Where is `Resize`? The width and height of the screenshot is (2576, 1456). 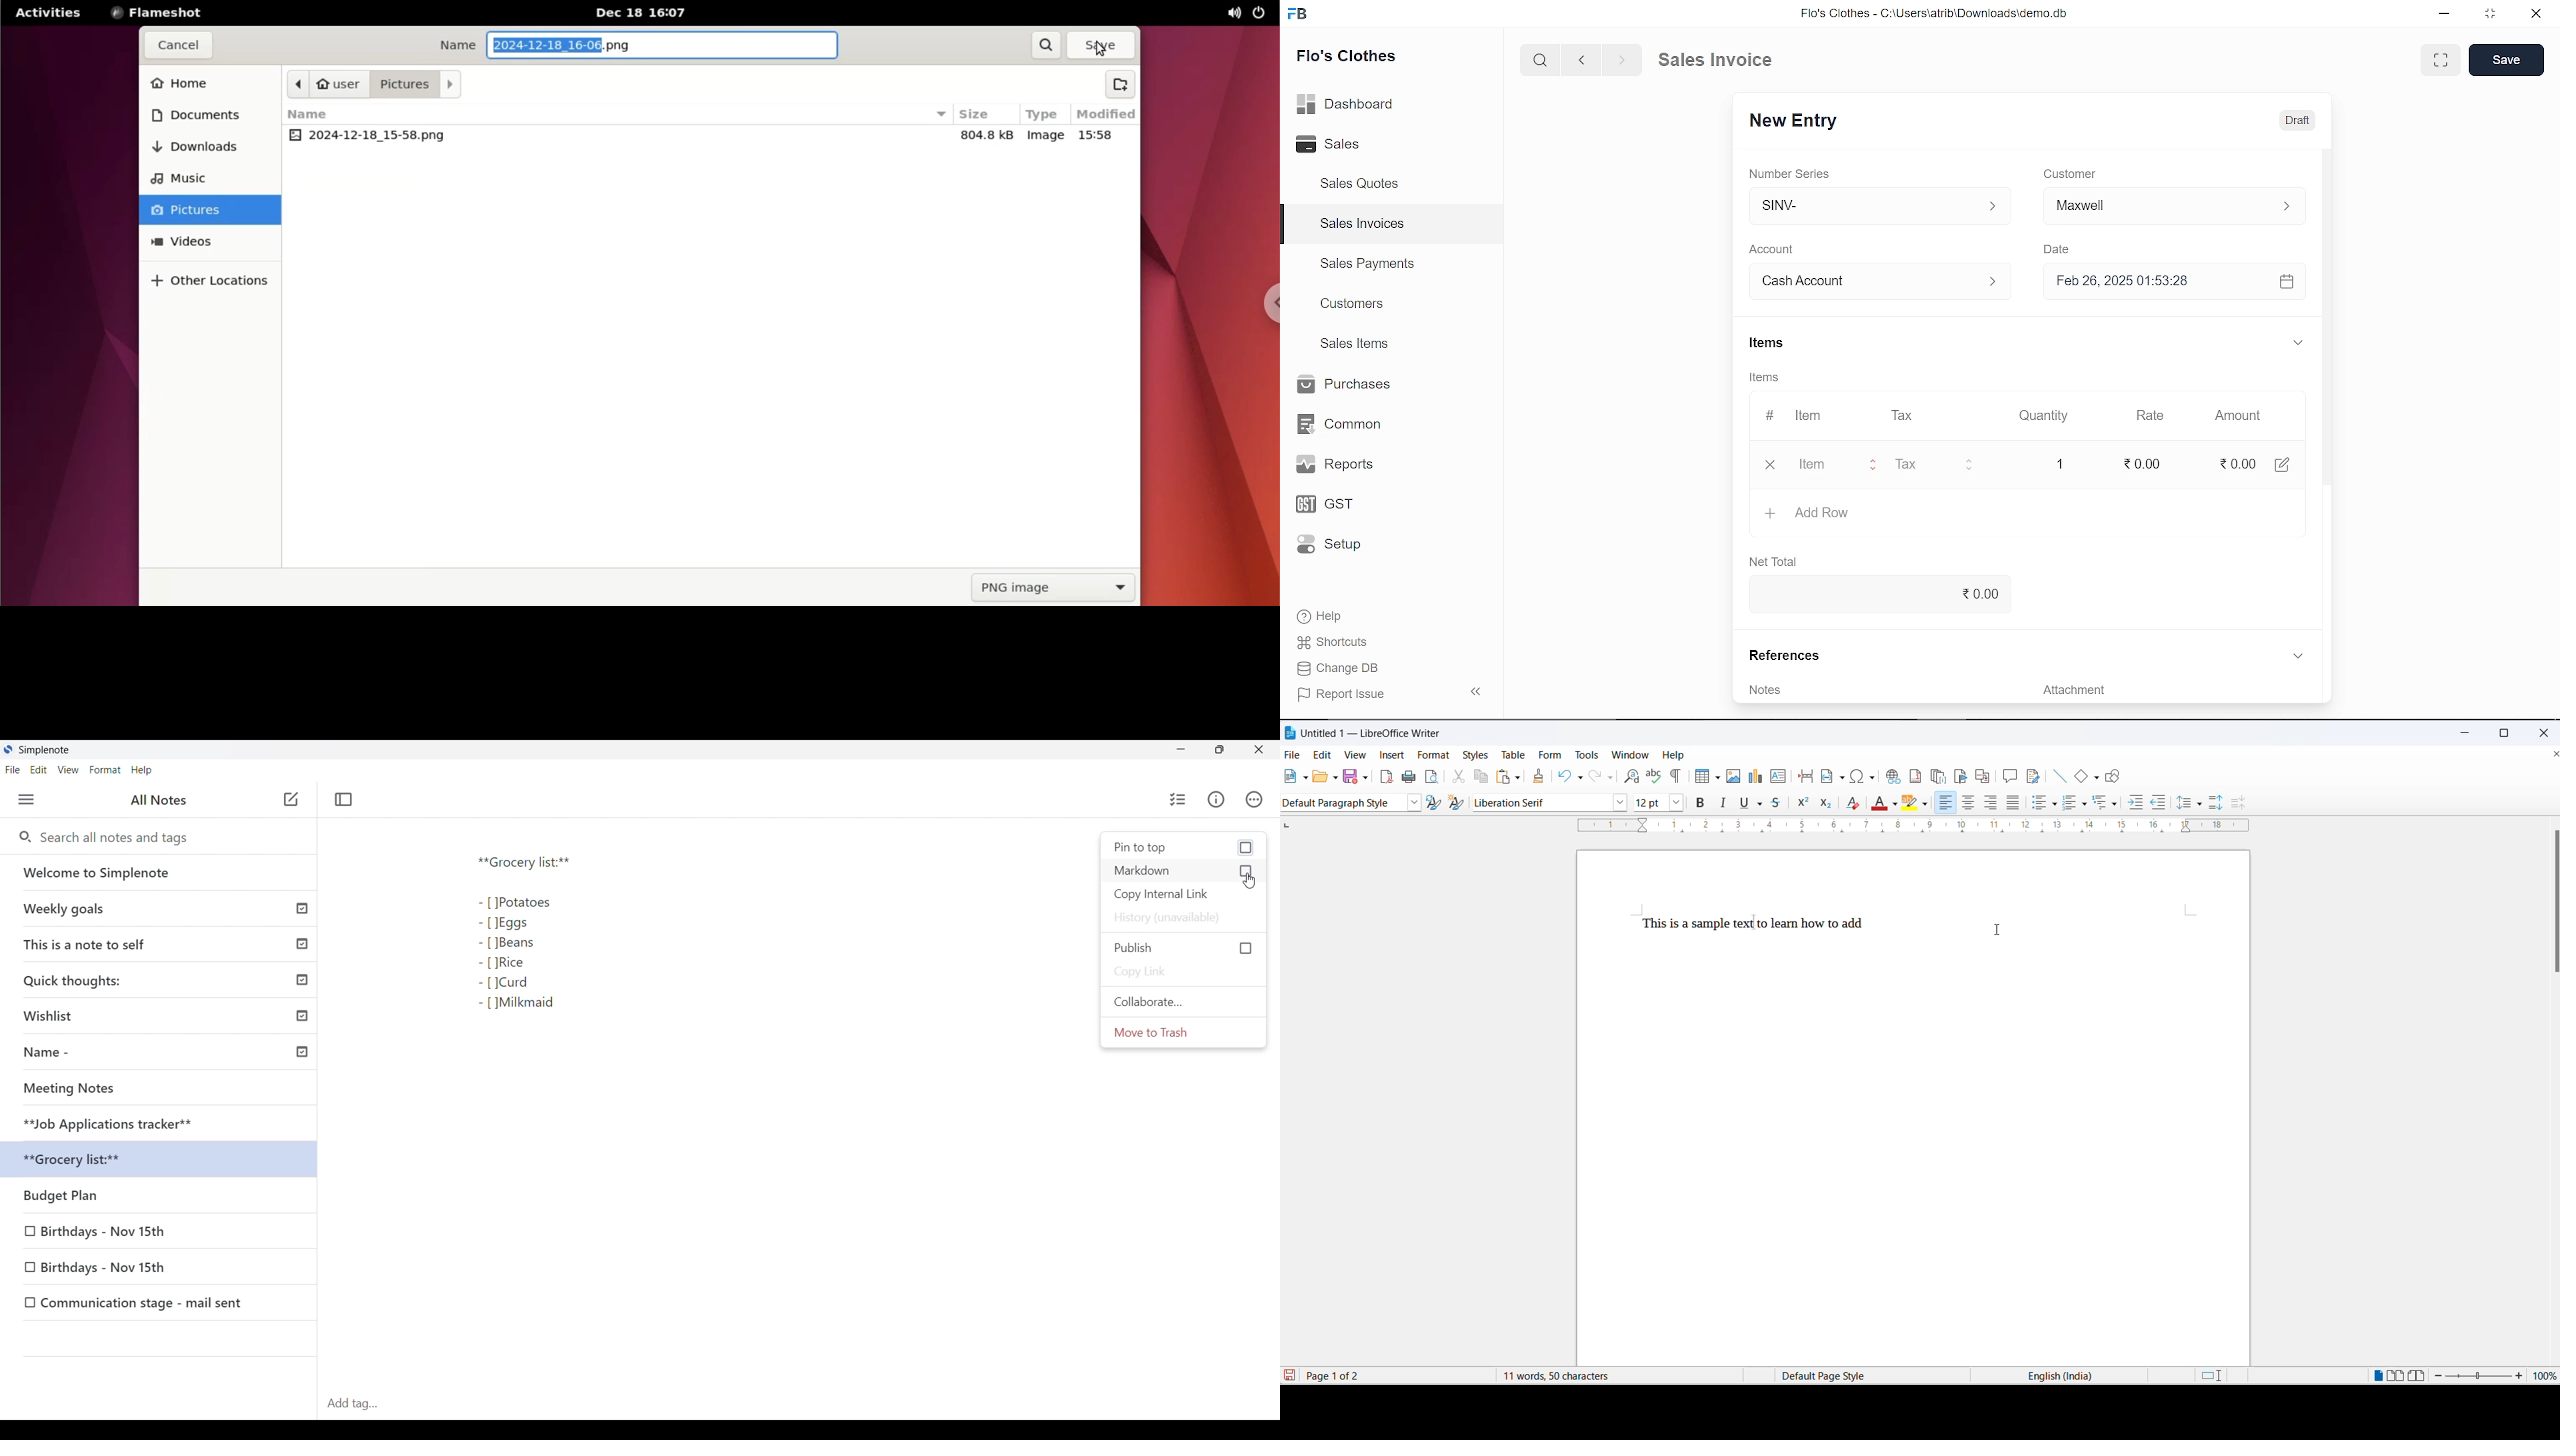
Resize is located at coordinates (1218, 752).